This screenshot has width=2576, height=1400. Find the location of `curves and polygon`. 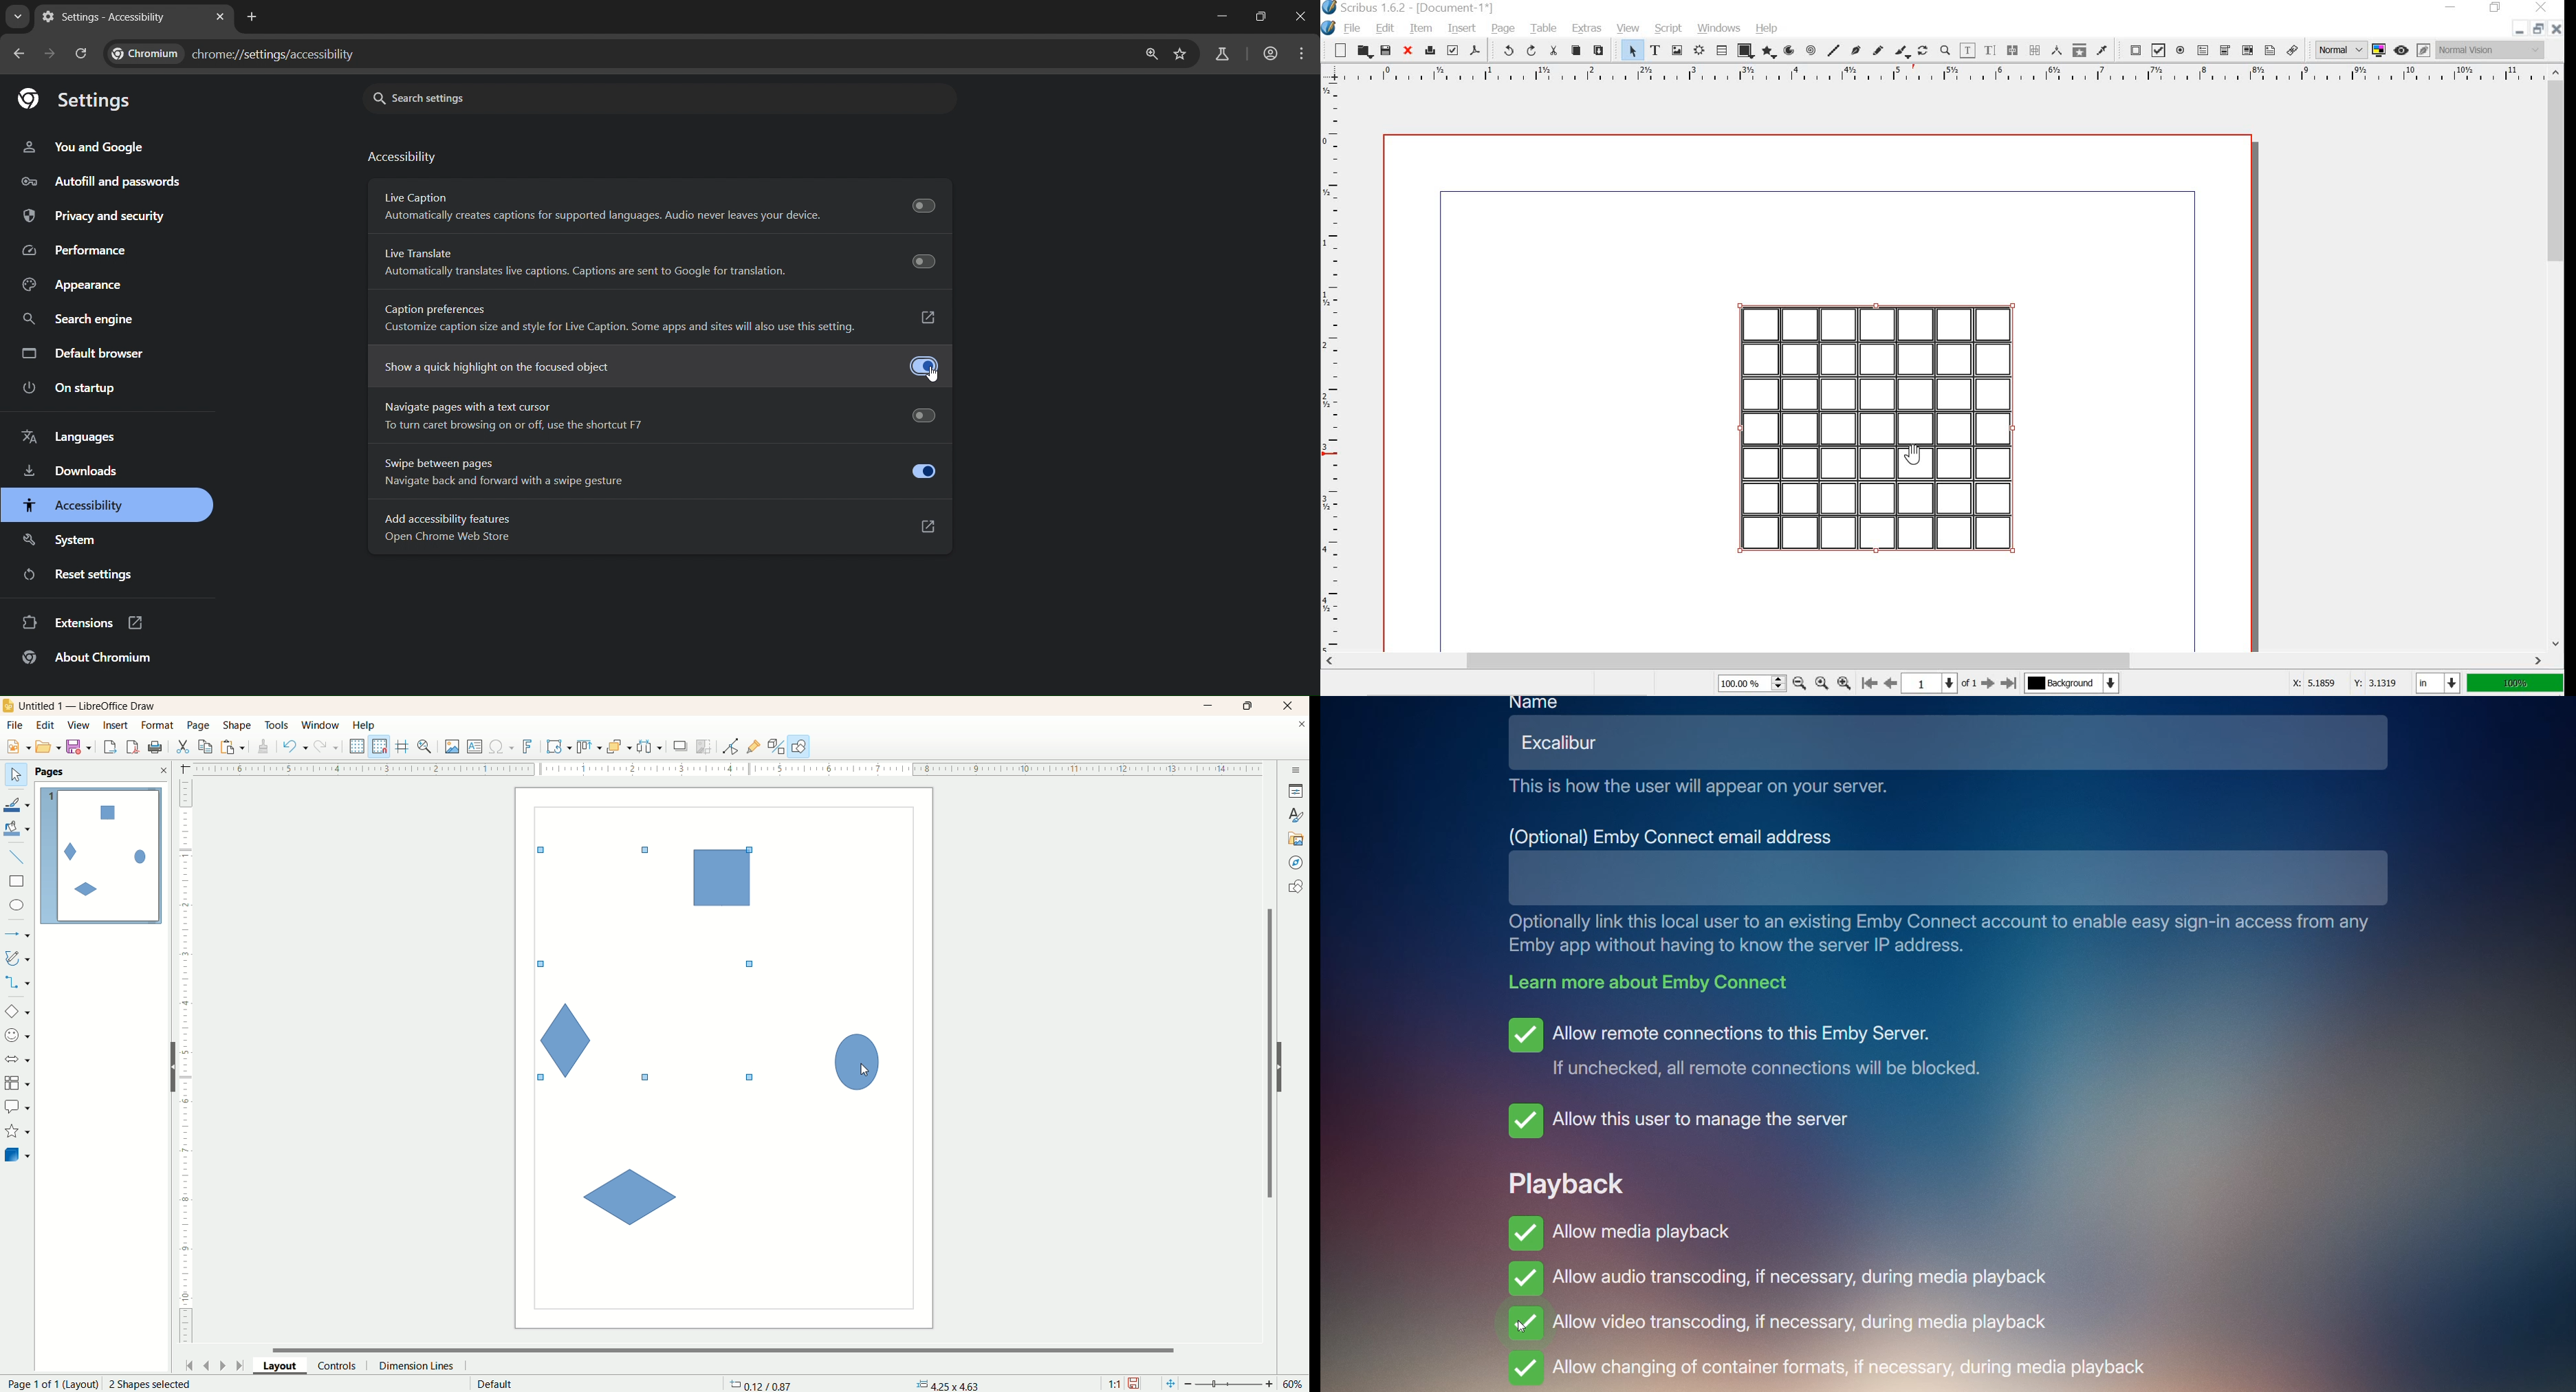

curves and polygon is located at coordinates (18, 958).